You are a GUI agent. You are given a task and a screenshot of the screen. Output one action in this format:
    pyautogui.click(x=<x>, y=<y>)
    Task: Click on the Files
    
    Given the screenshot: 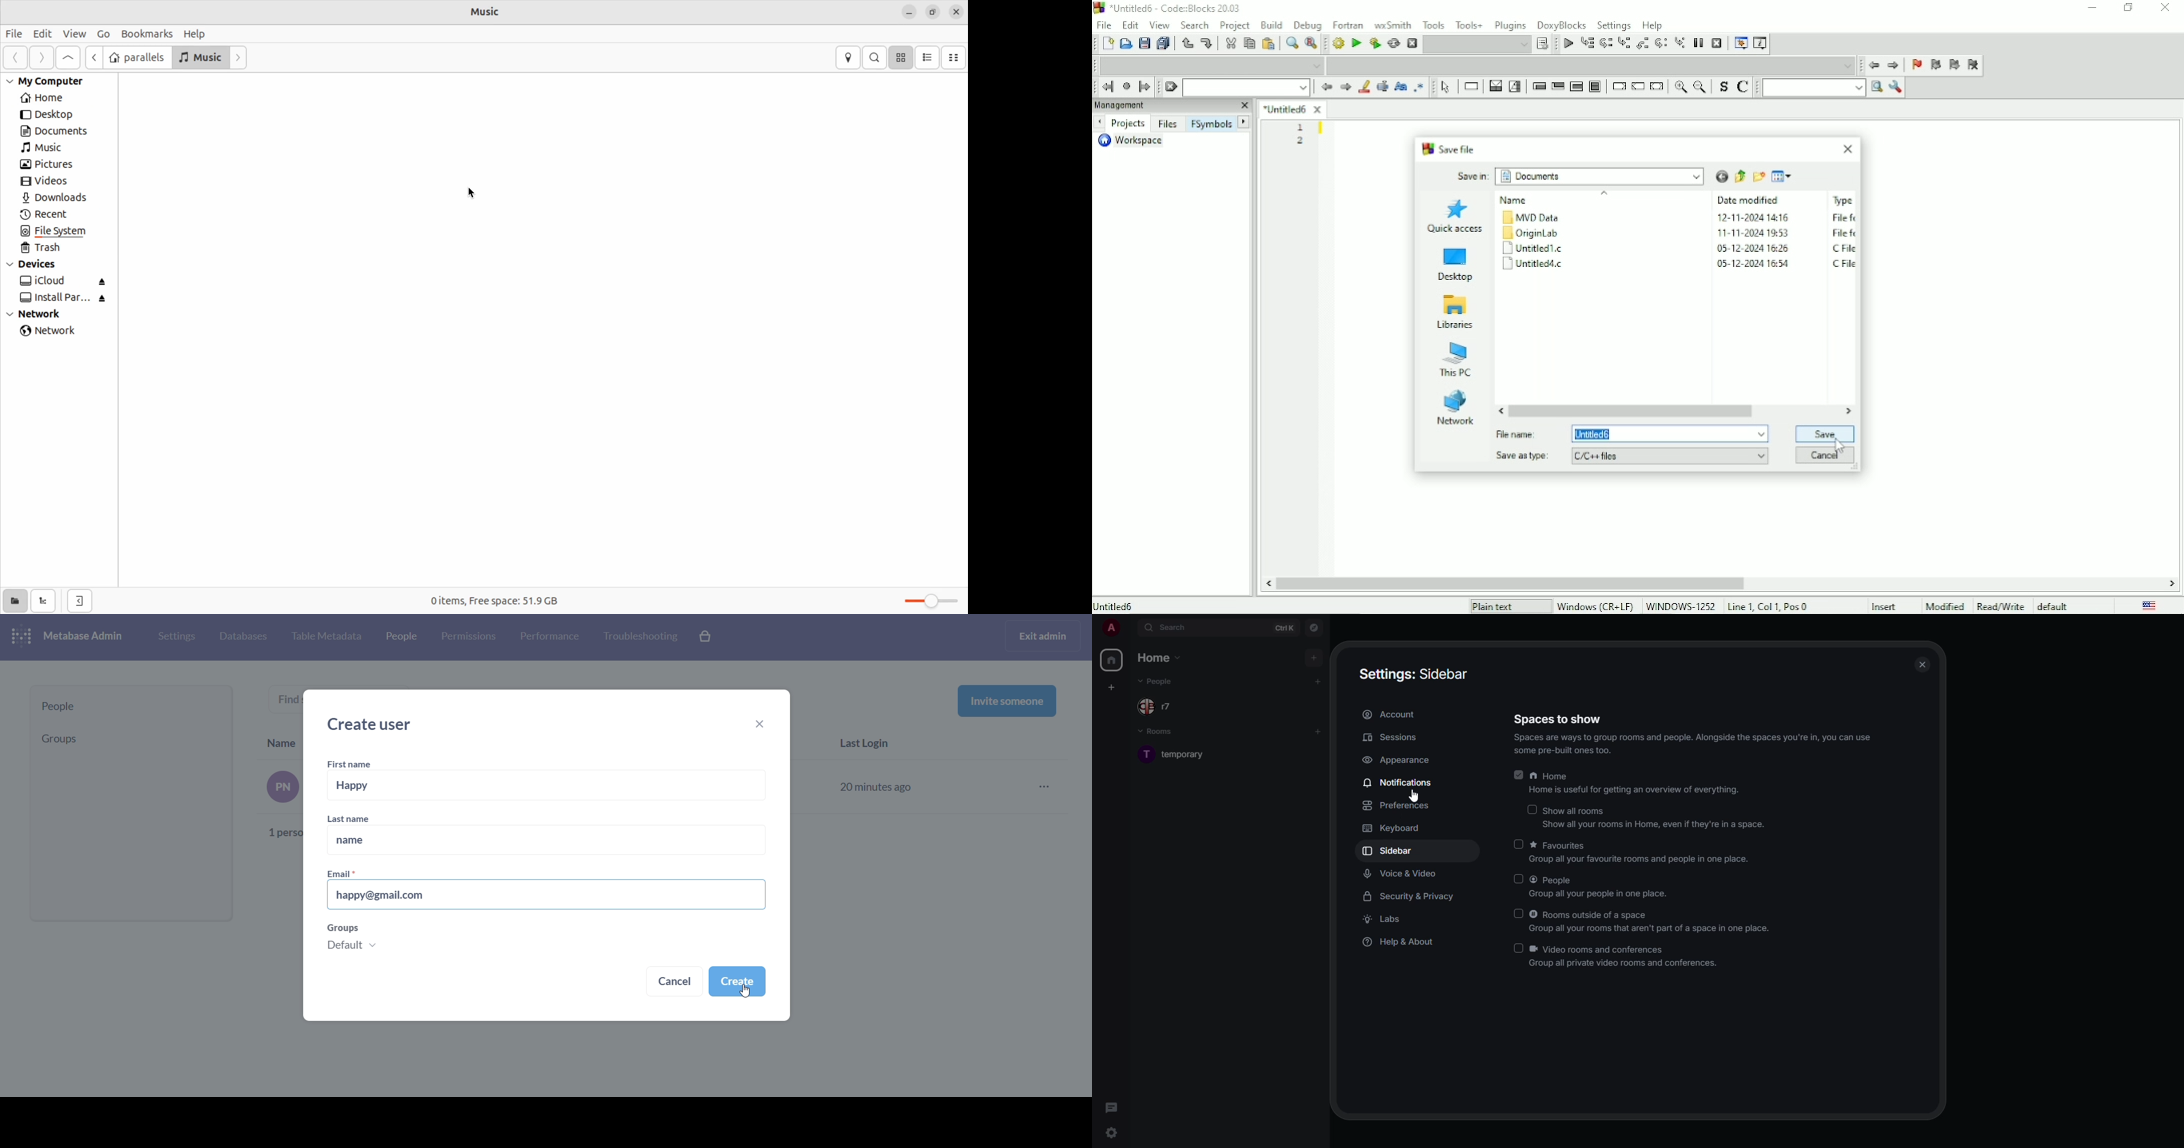 What is the action you would take?
    pyautogui.click(x=1168, y=124)
    